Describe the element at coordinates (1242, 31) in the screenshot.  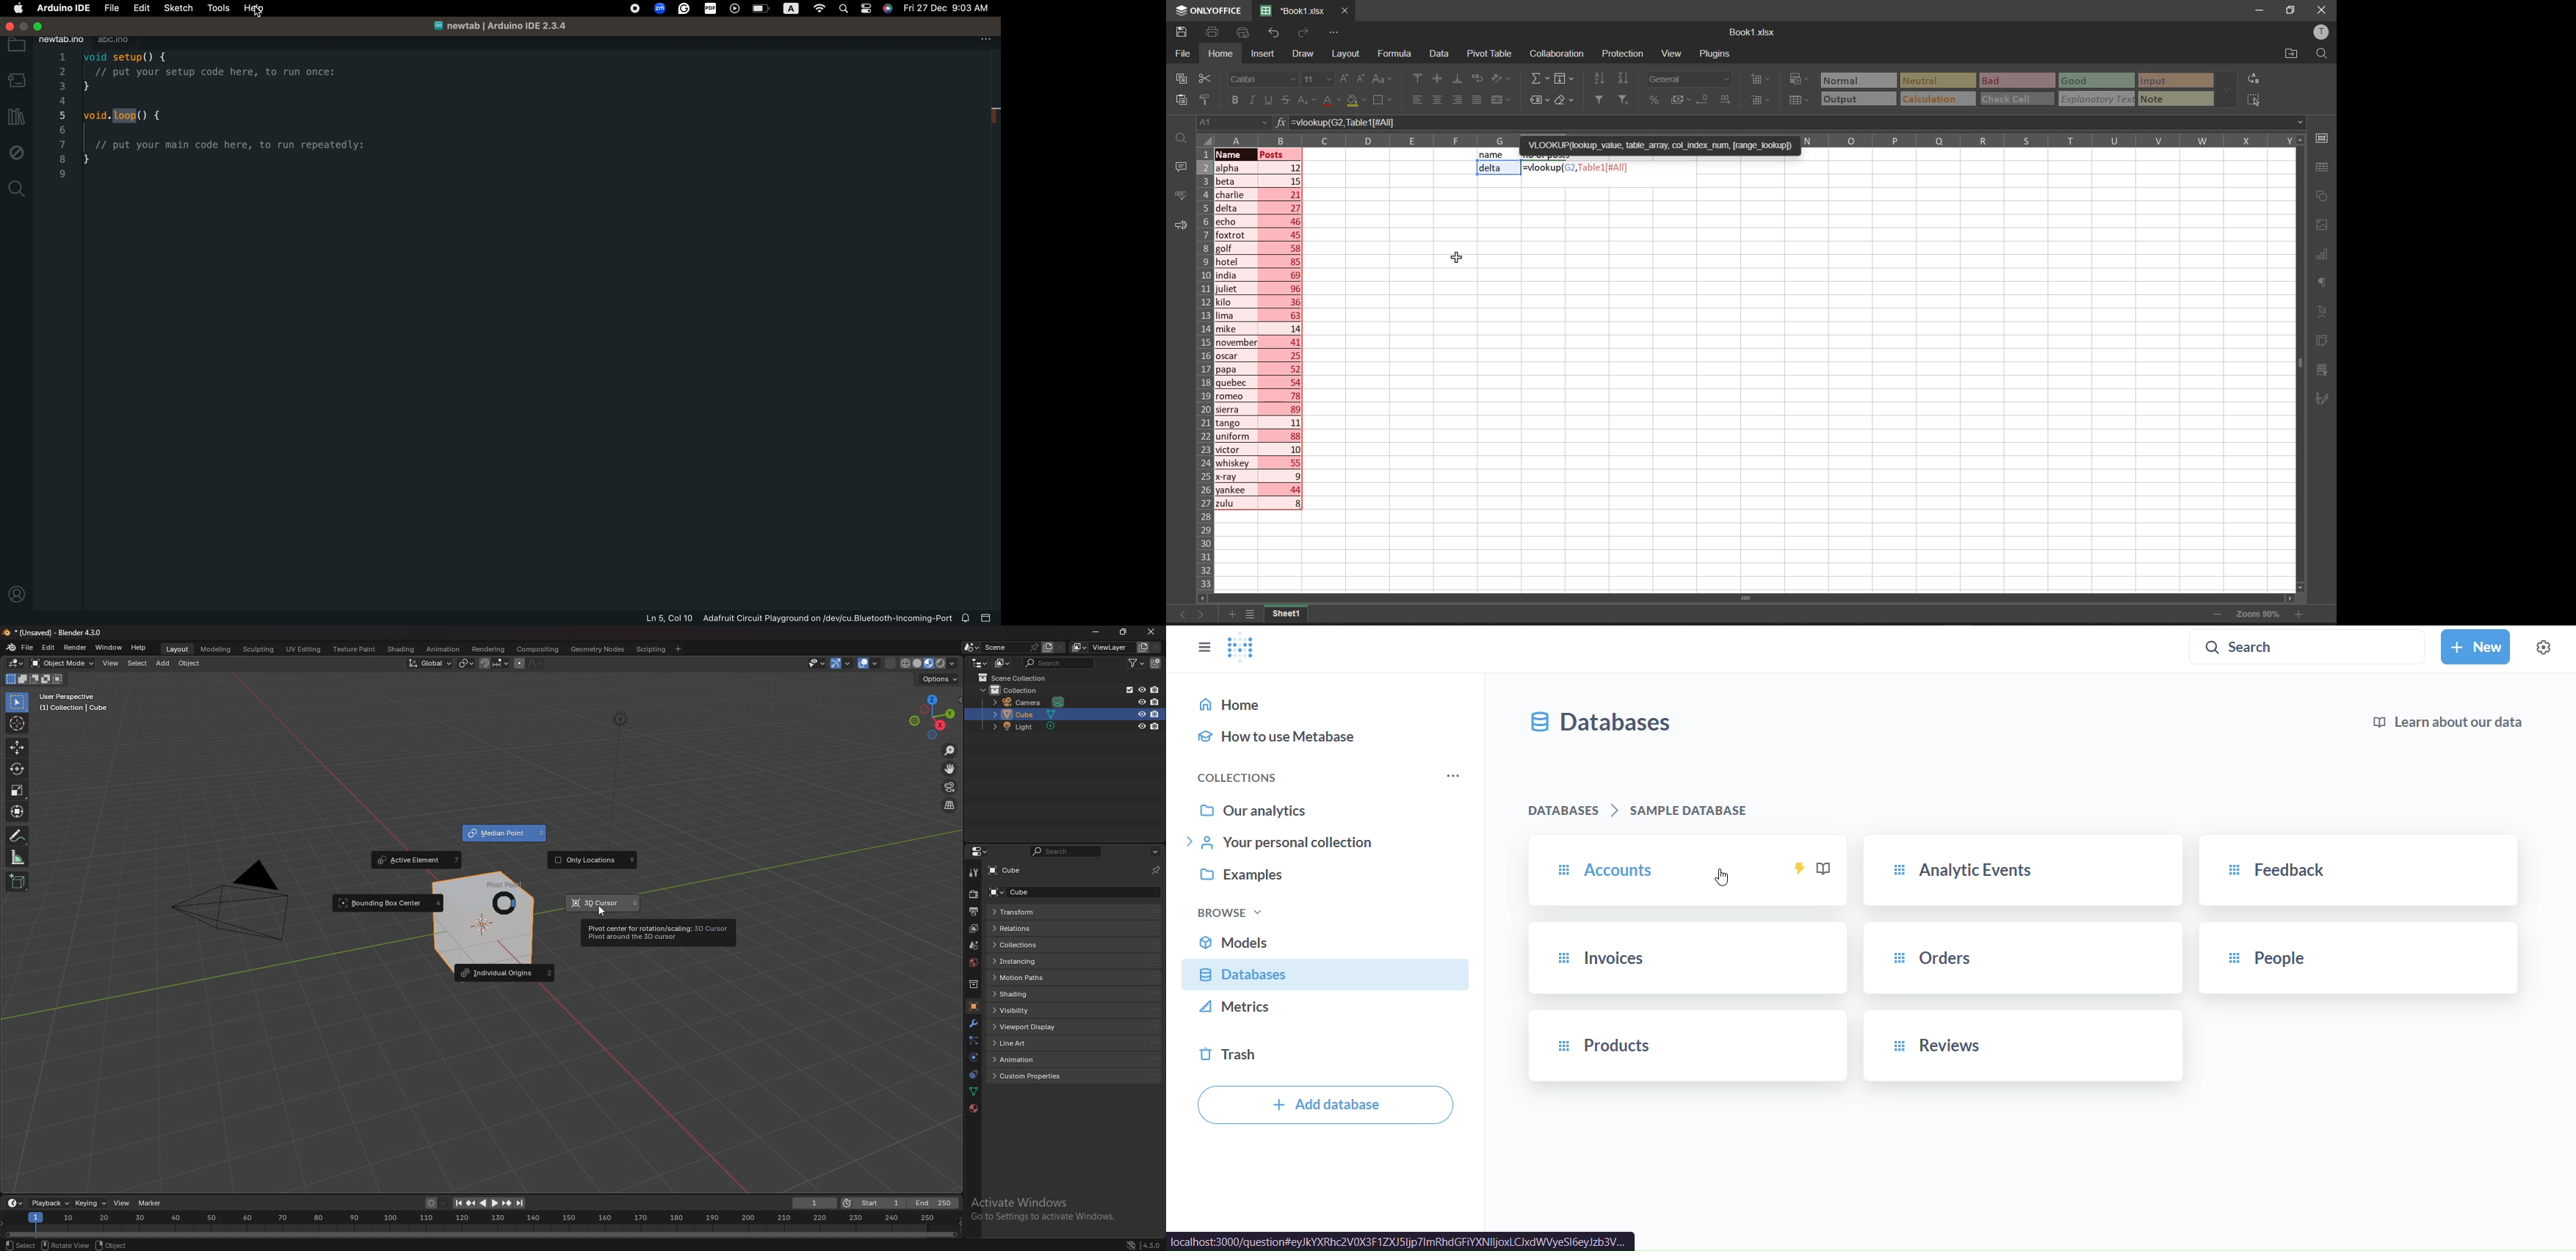
I see `quick print` at that location.